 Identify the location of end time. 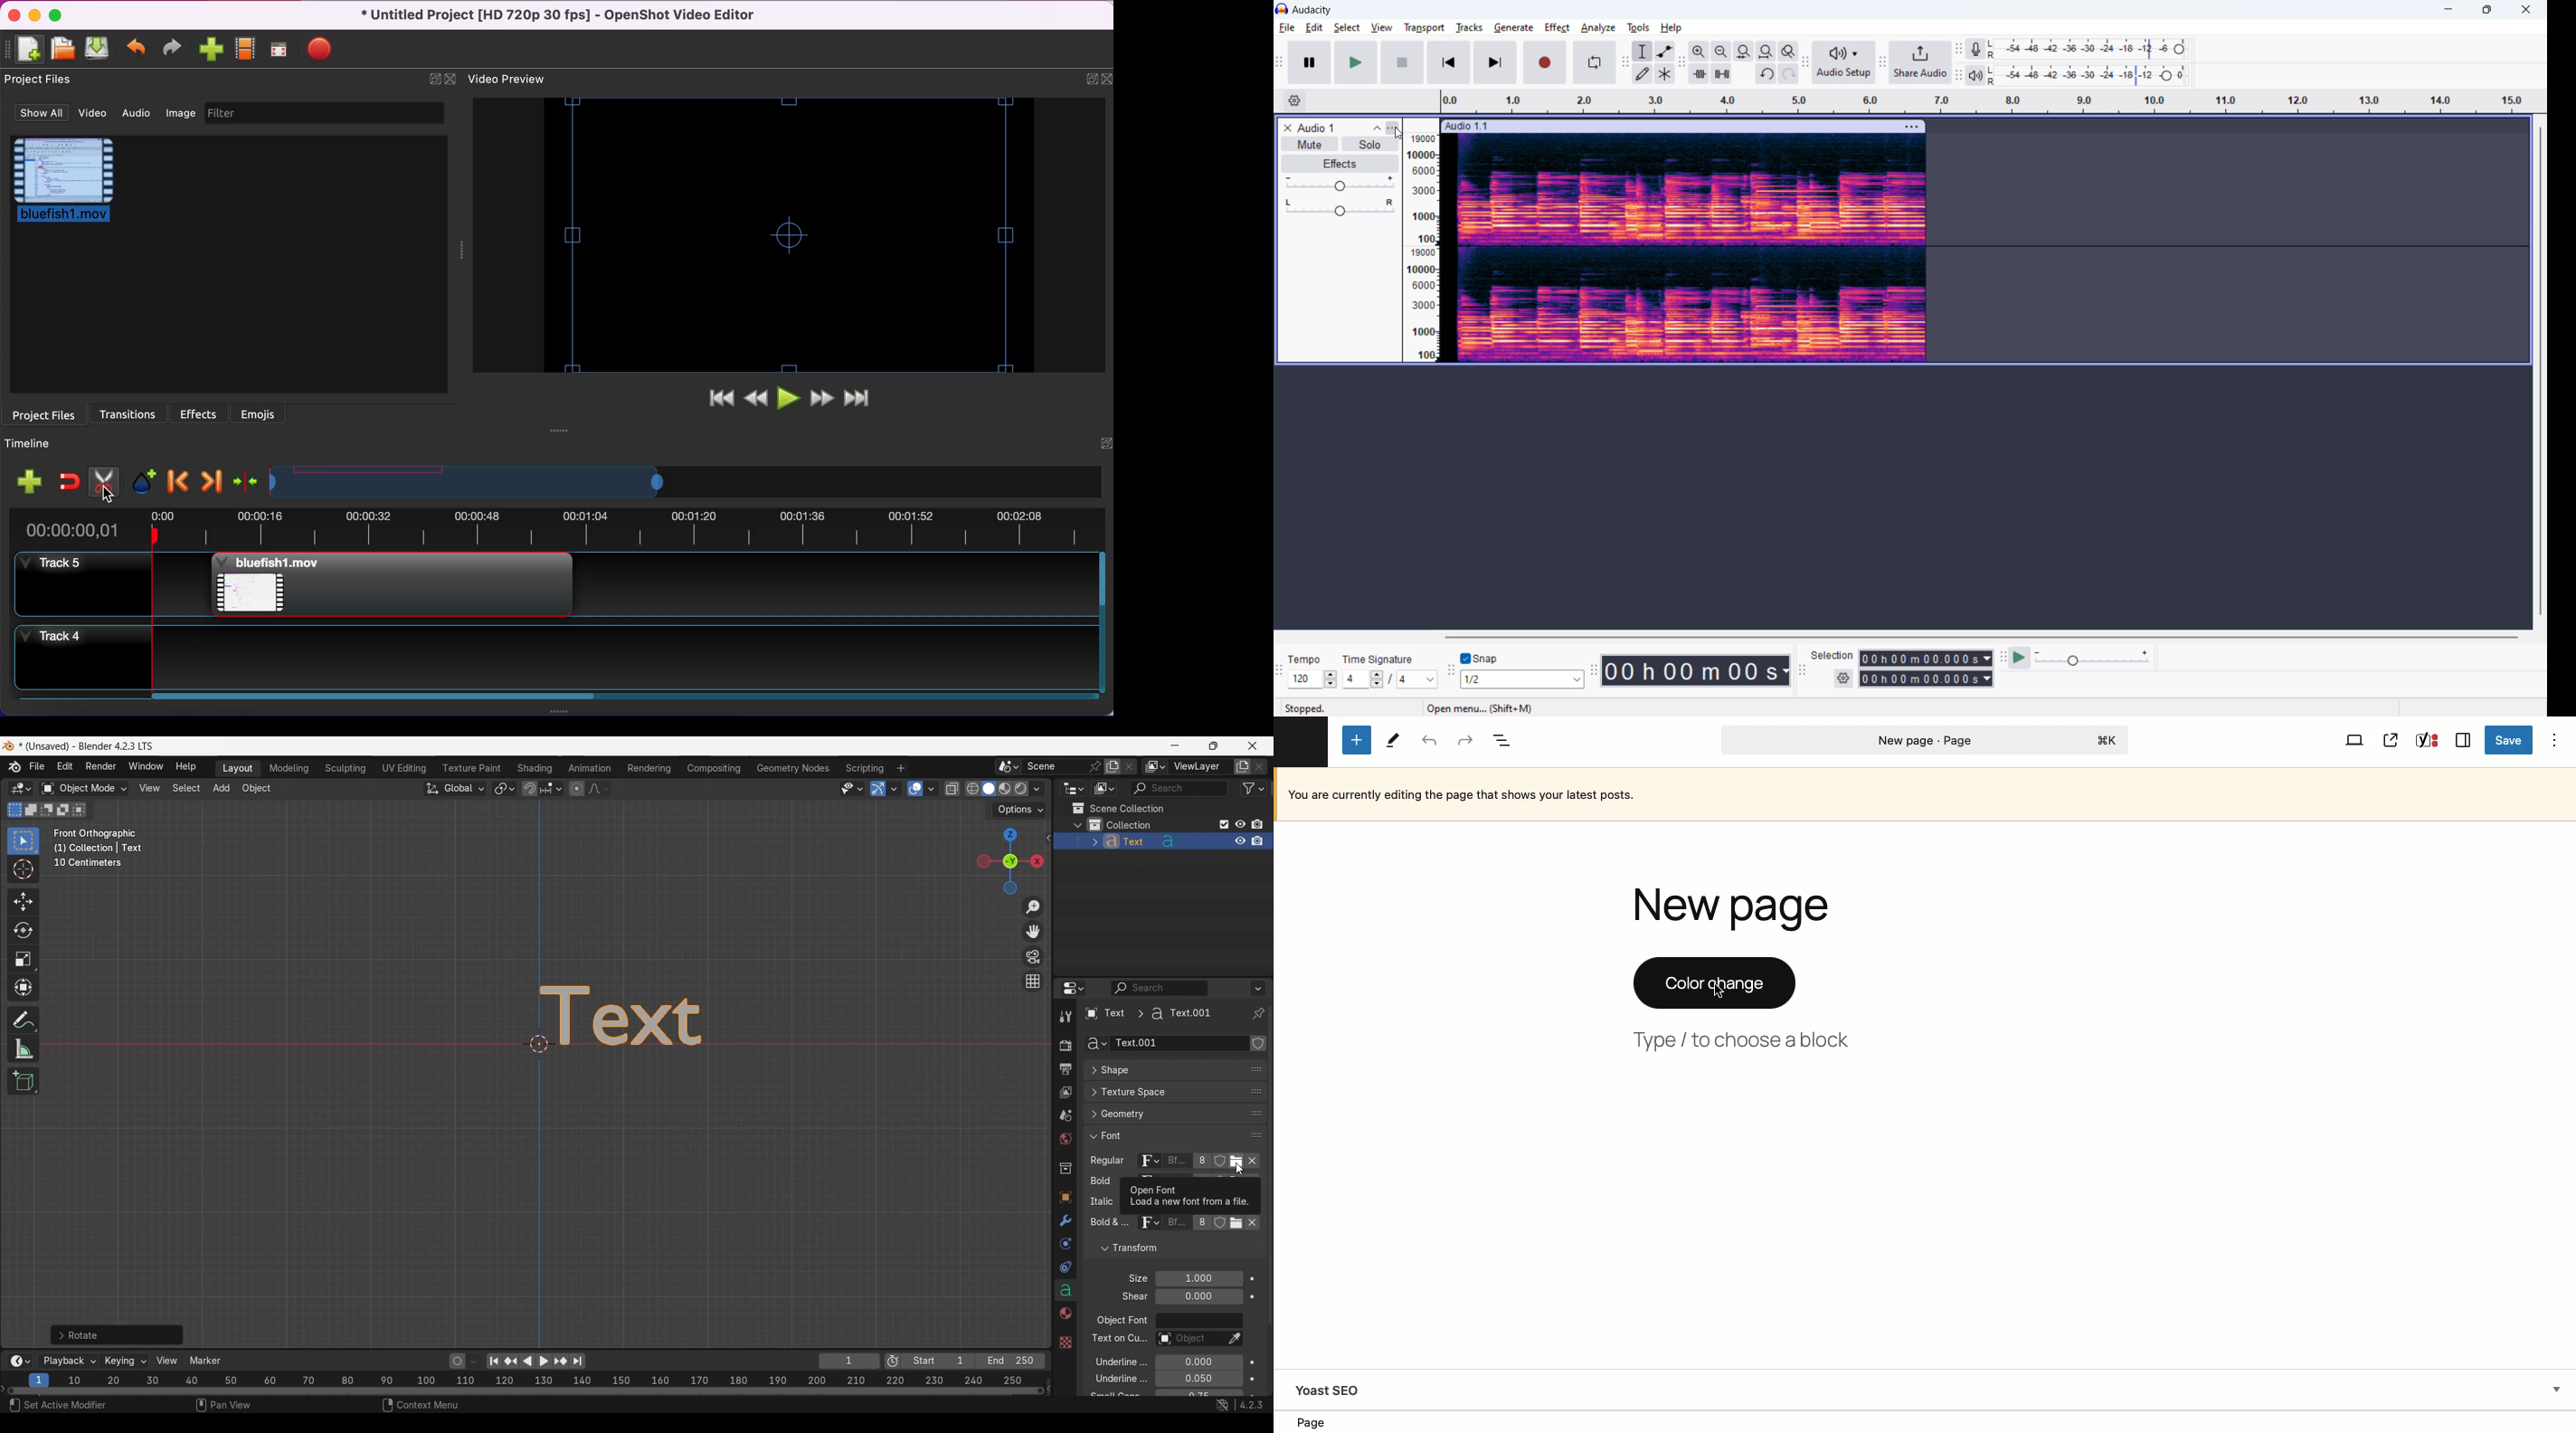
(1926, 679).